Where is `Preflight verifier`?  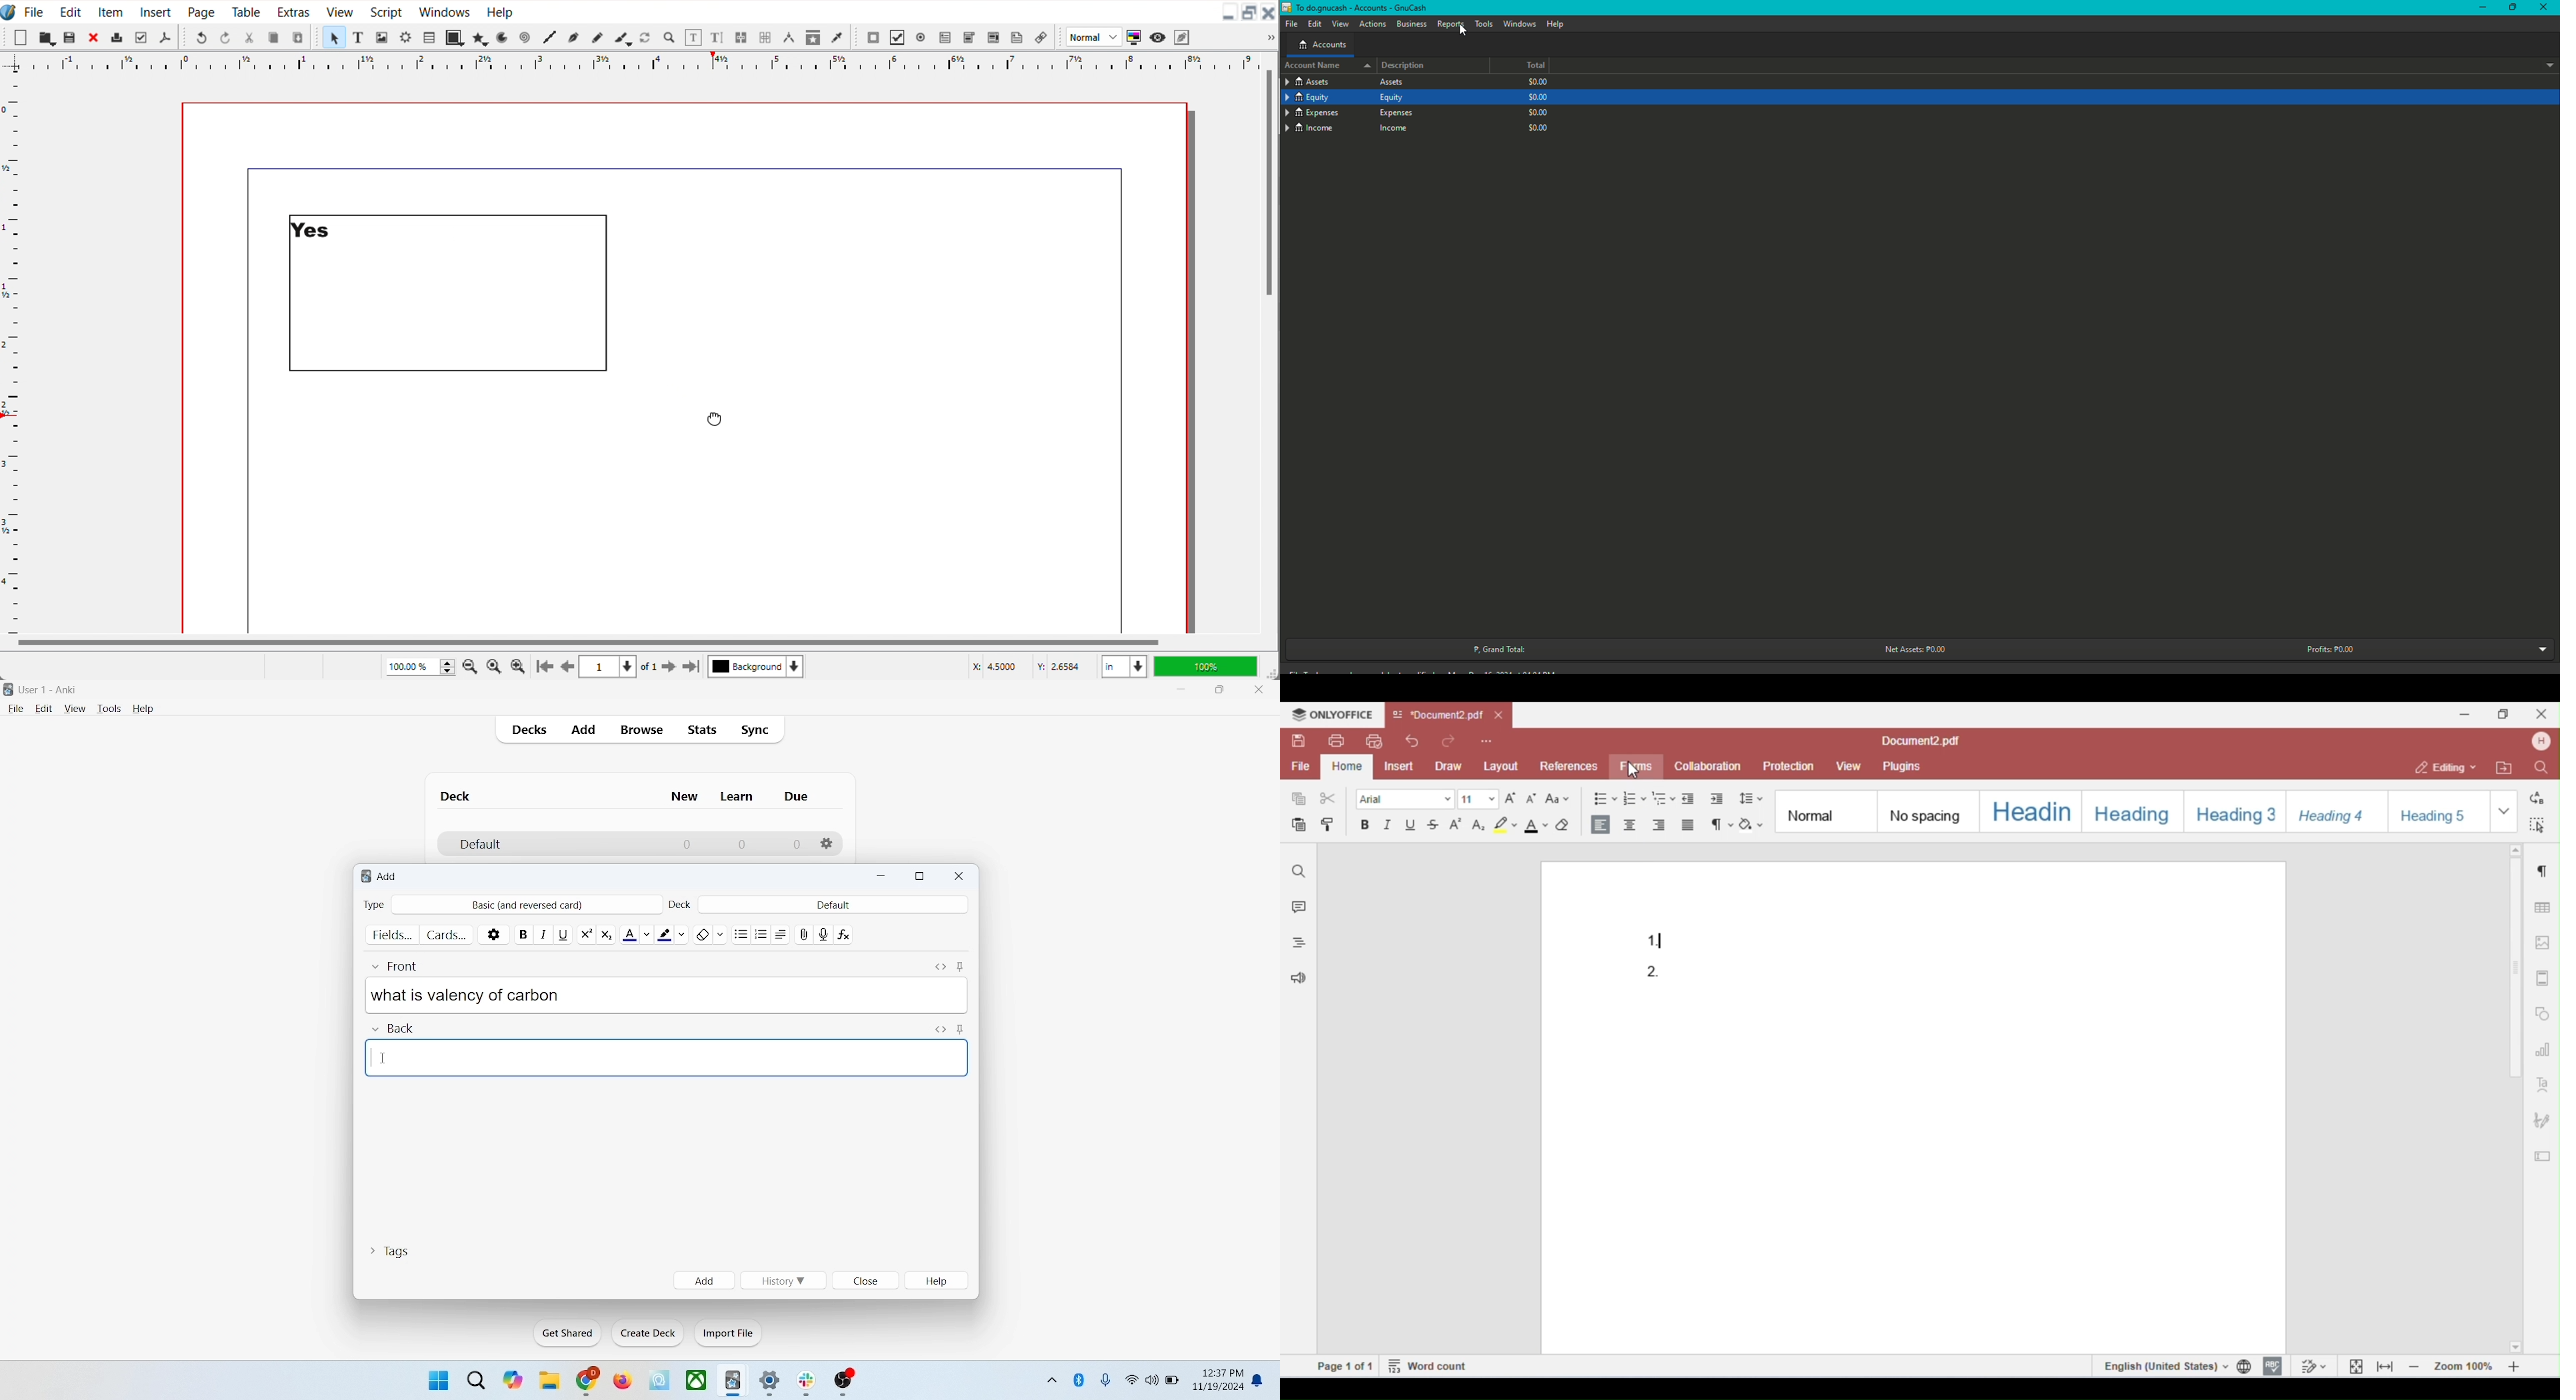
Preflight verifier is located at coordinates (140, 38).